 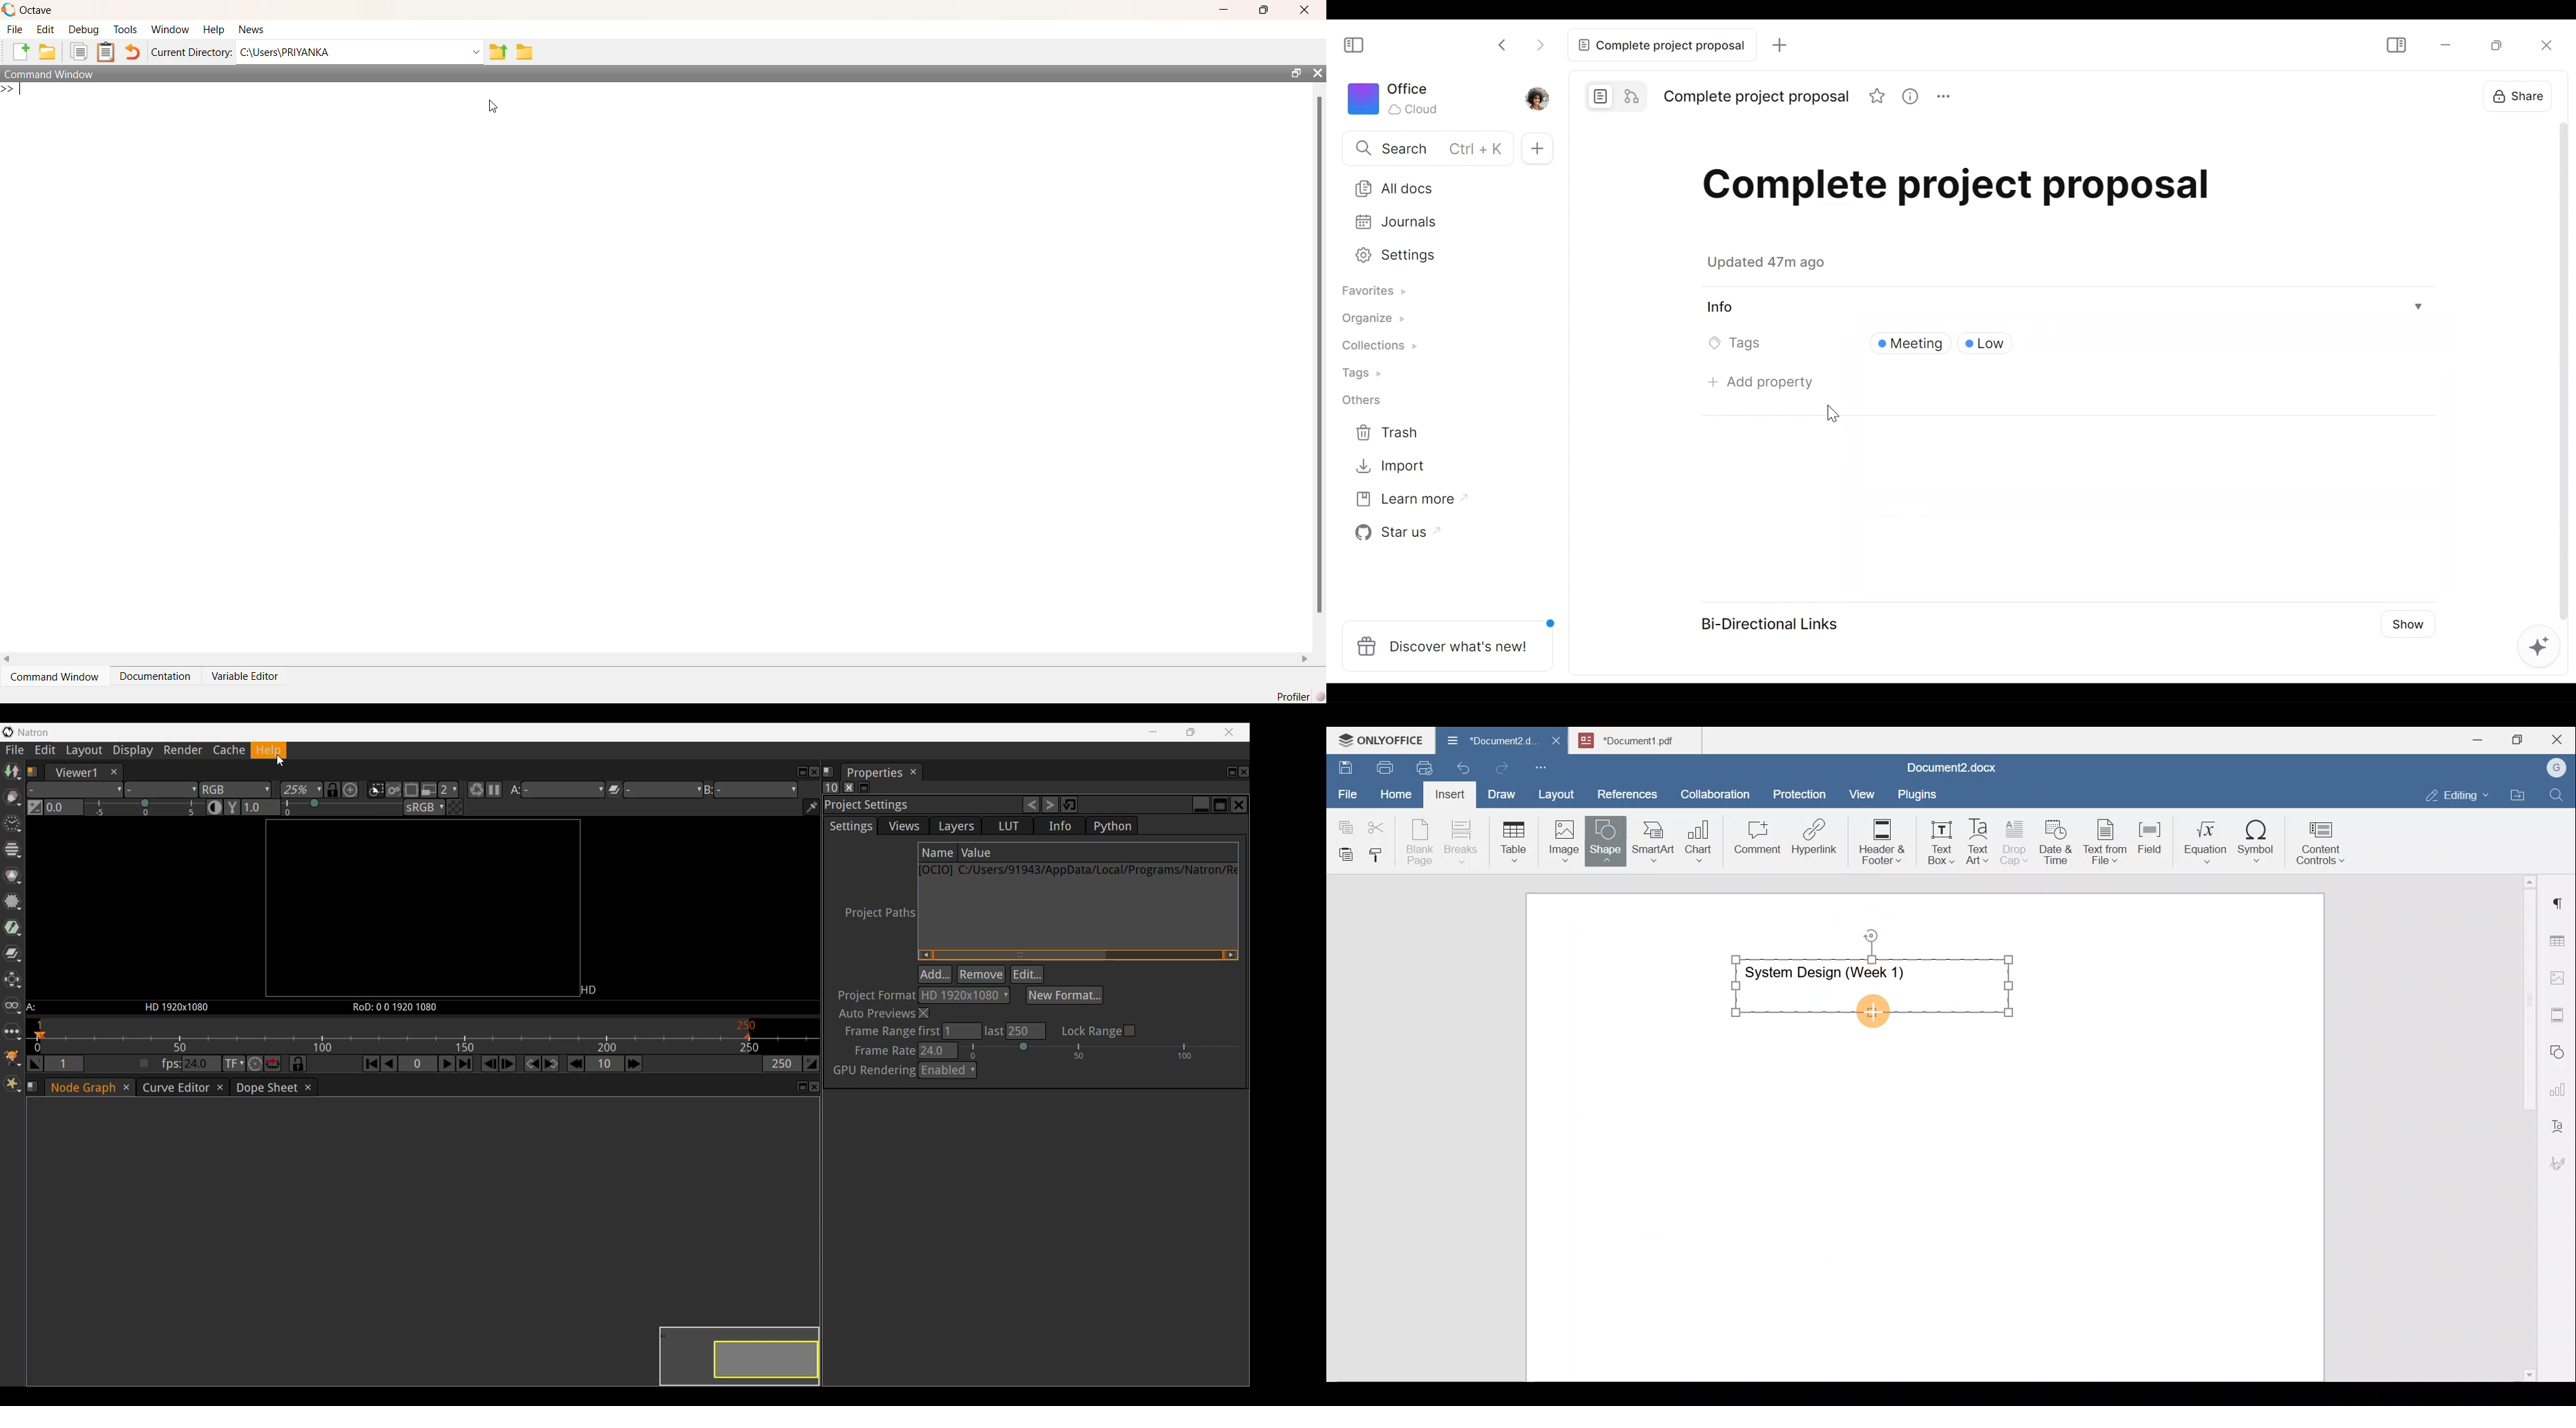 What do you see at coordinates (29, 93) in the screenshot?
I see `typing cursor` at bounding box center [29, 93].